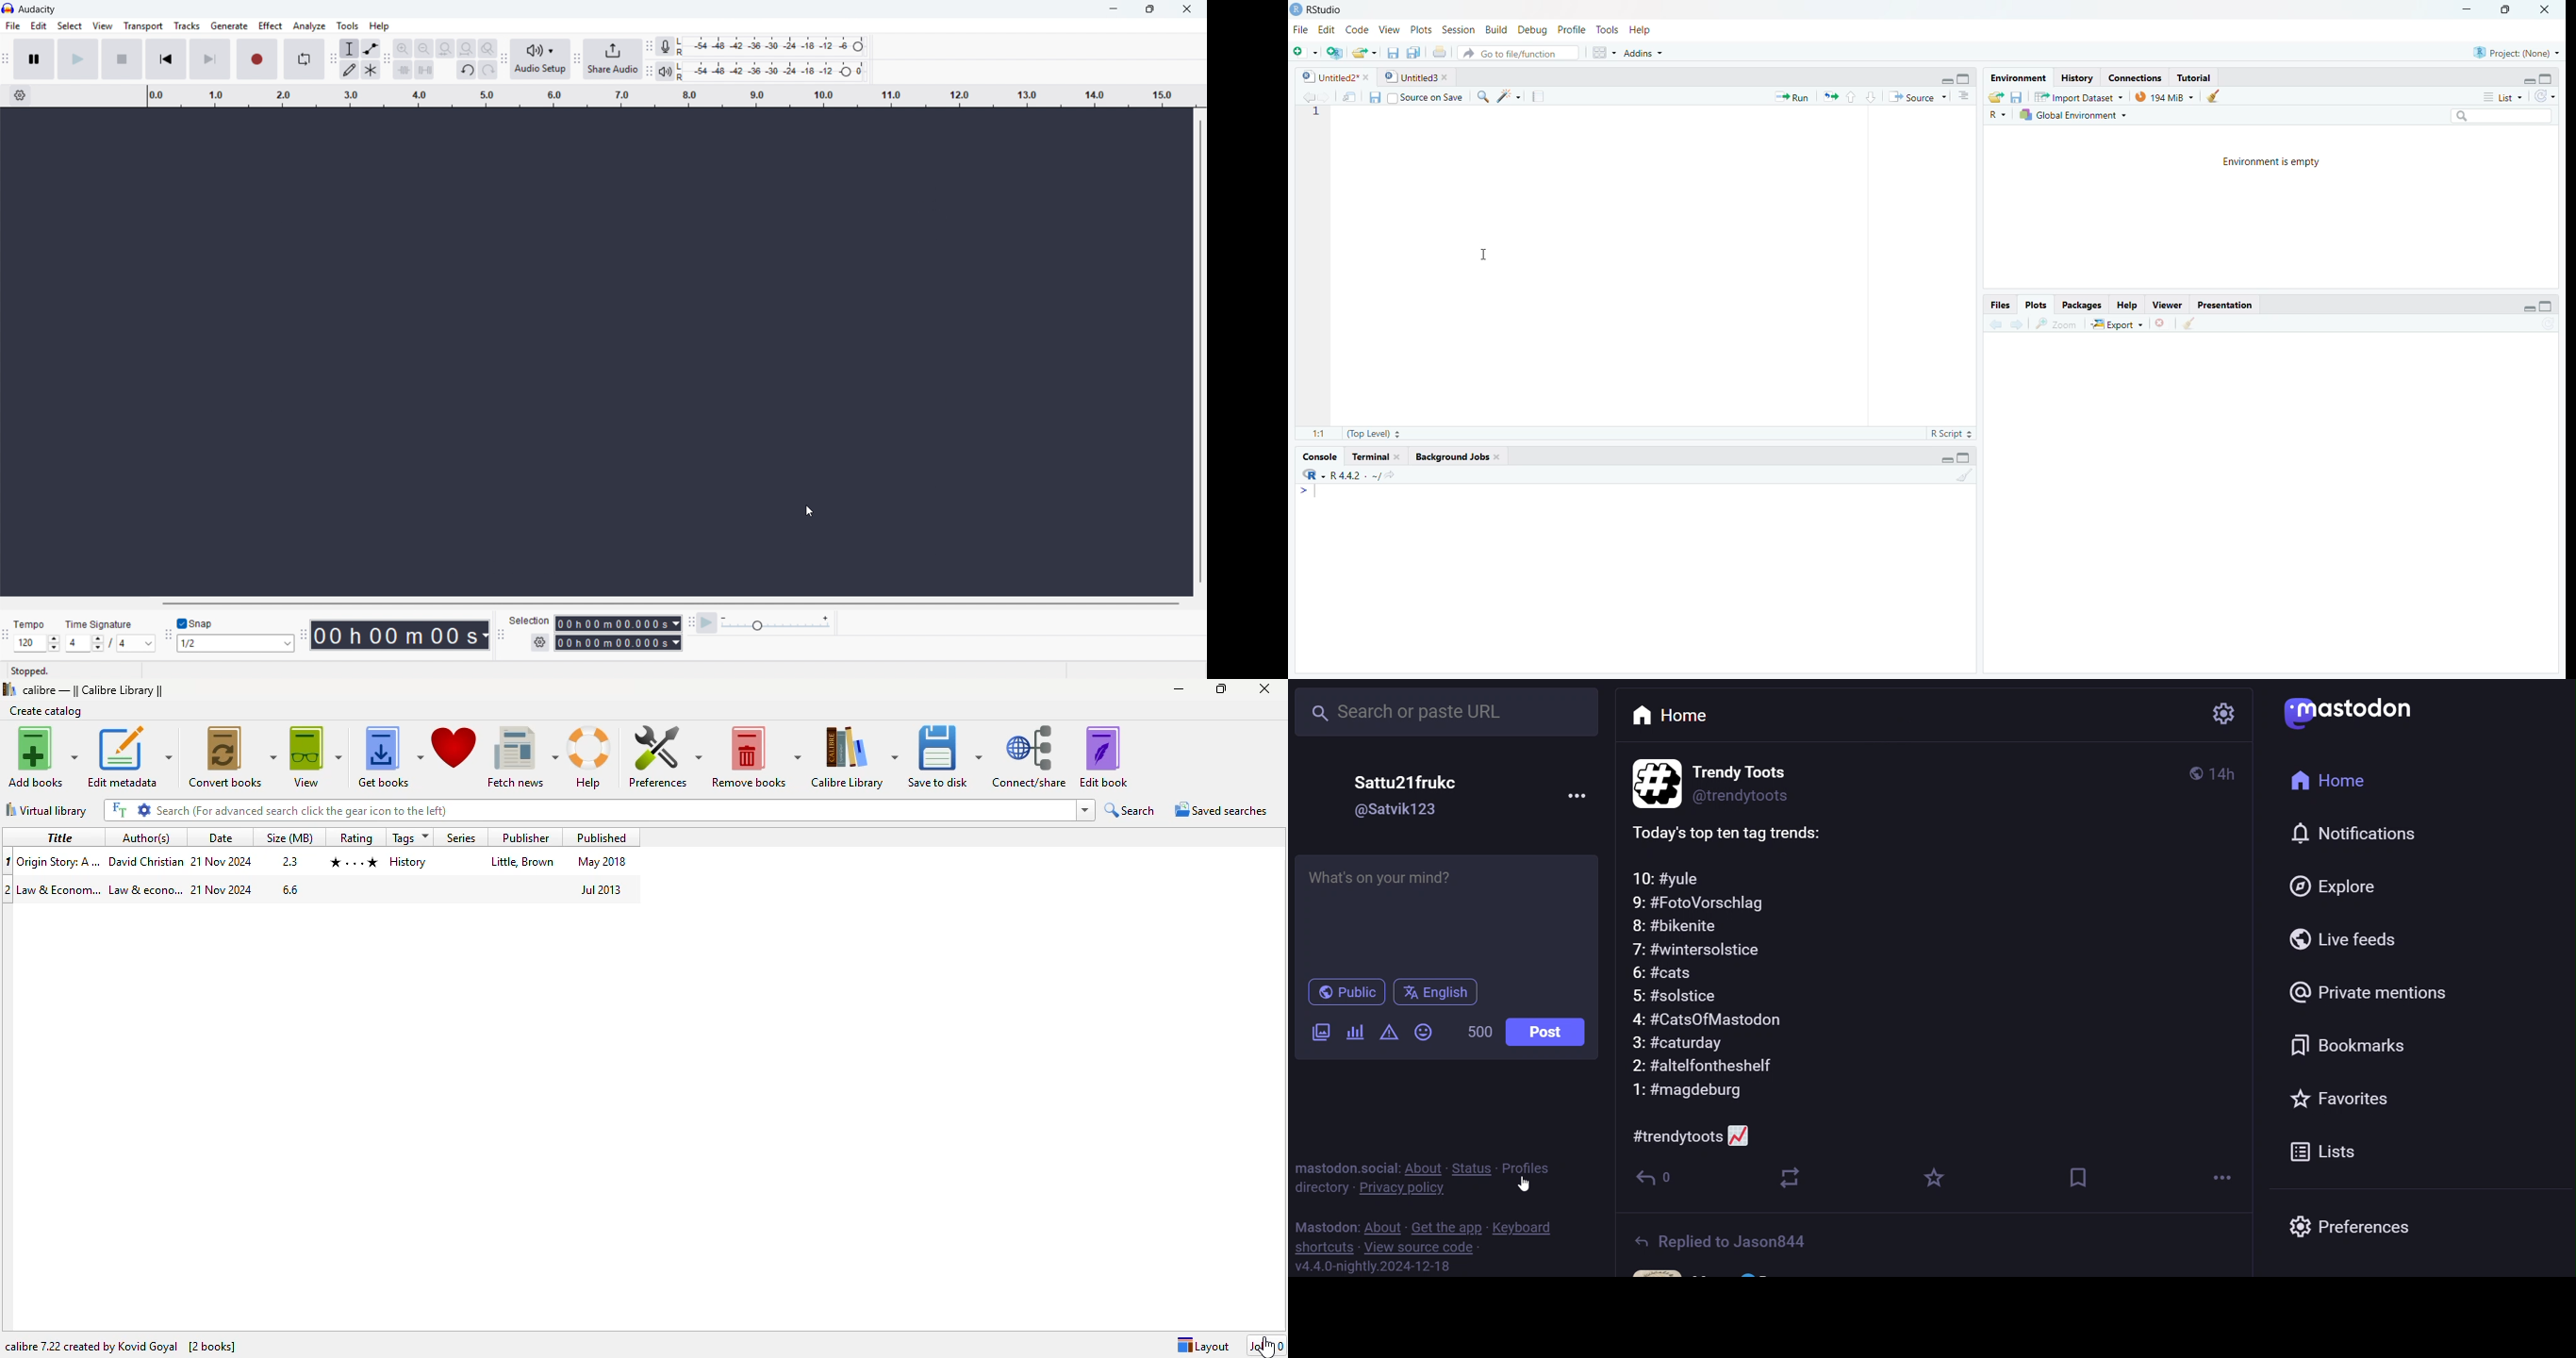  Describe the element at coordinates (2165, 97) in the screenshot. I see `194 MiB` at that location.